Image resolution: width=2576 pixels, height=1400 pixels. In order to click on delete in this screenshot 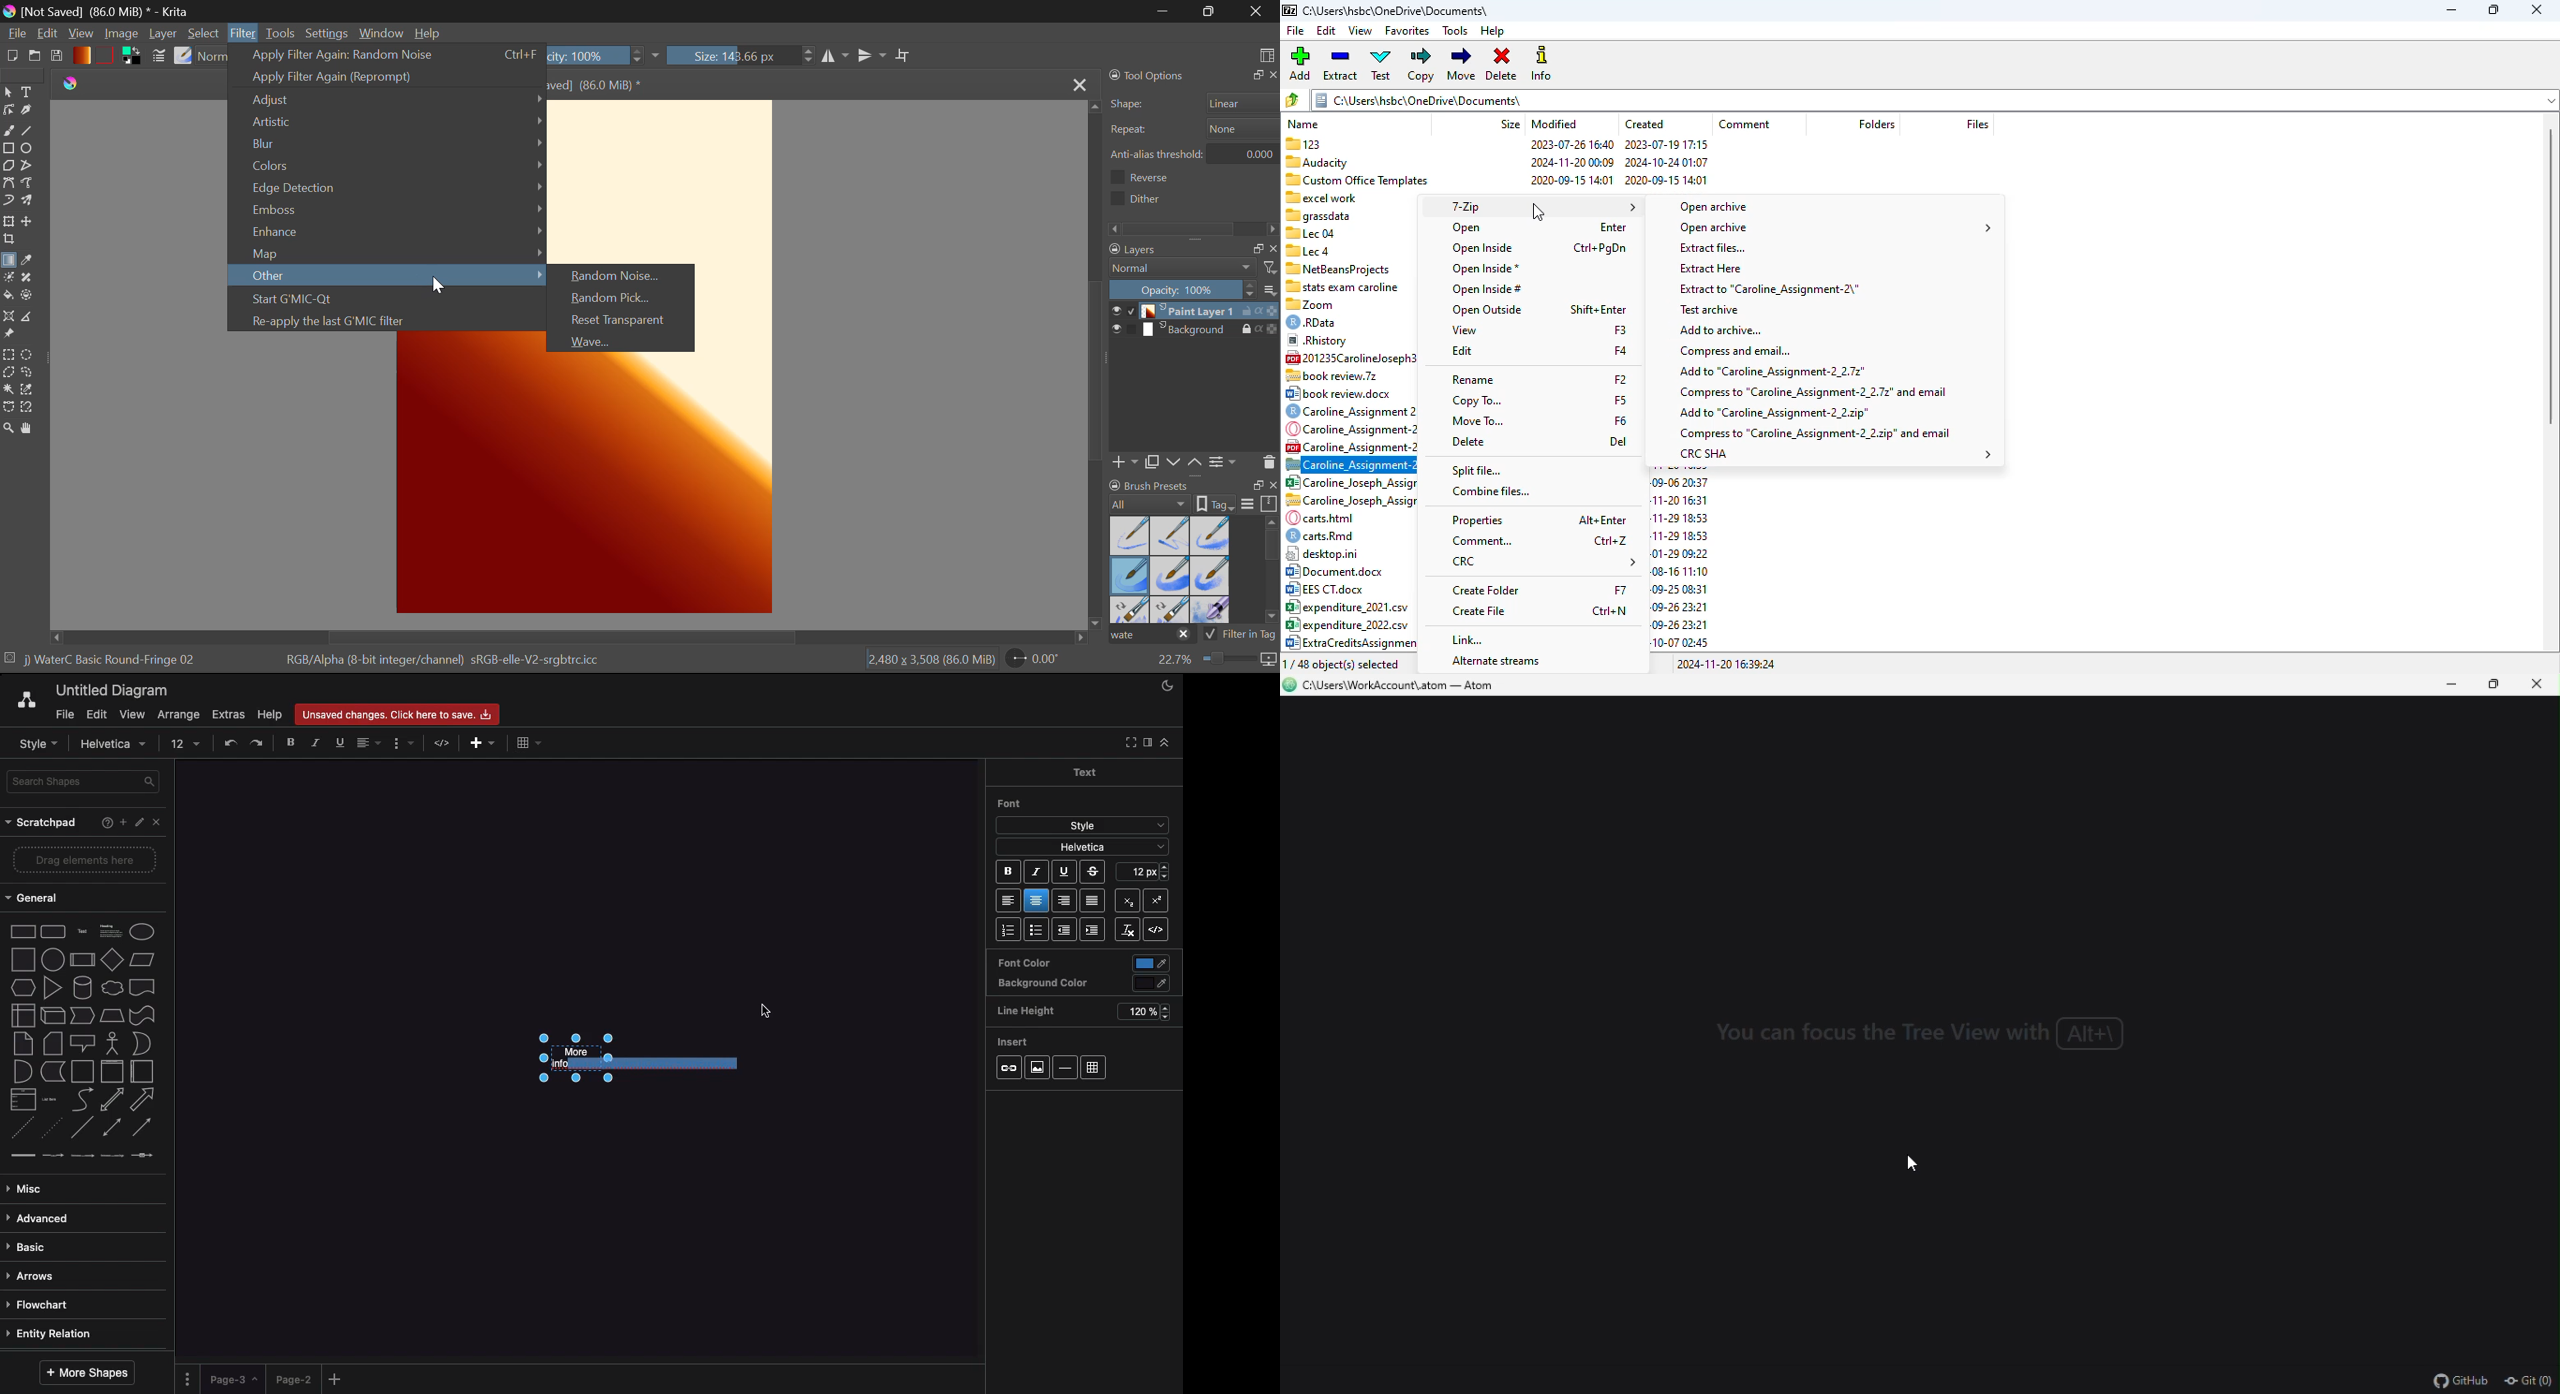, I will do `click(1468, 442)`.